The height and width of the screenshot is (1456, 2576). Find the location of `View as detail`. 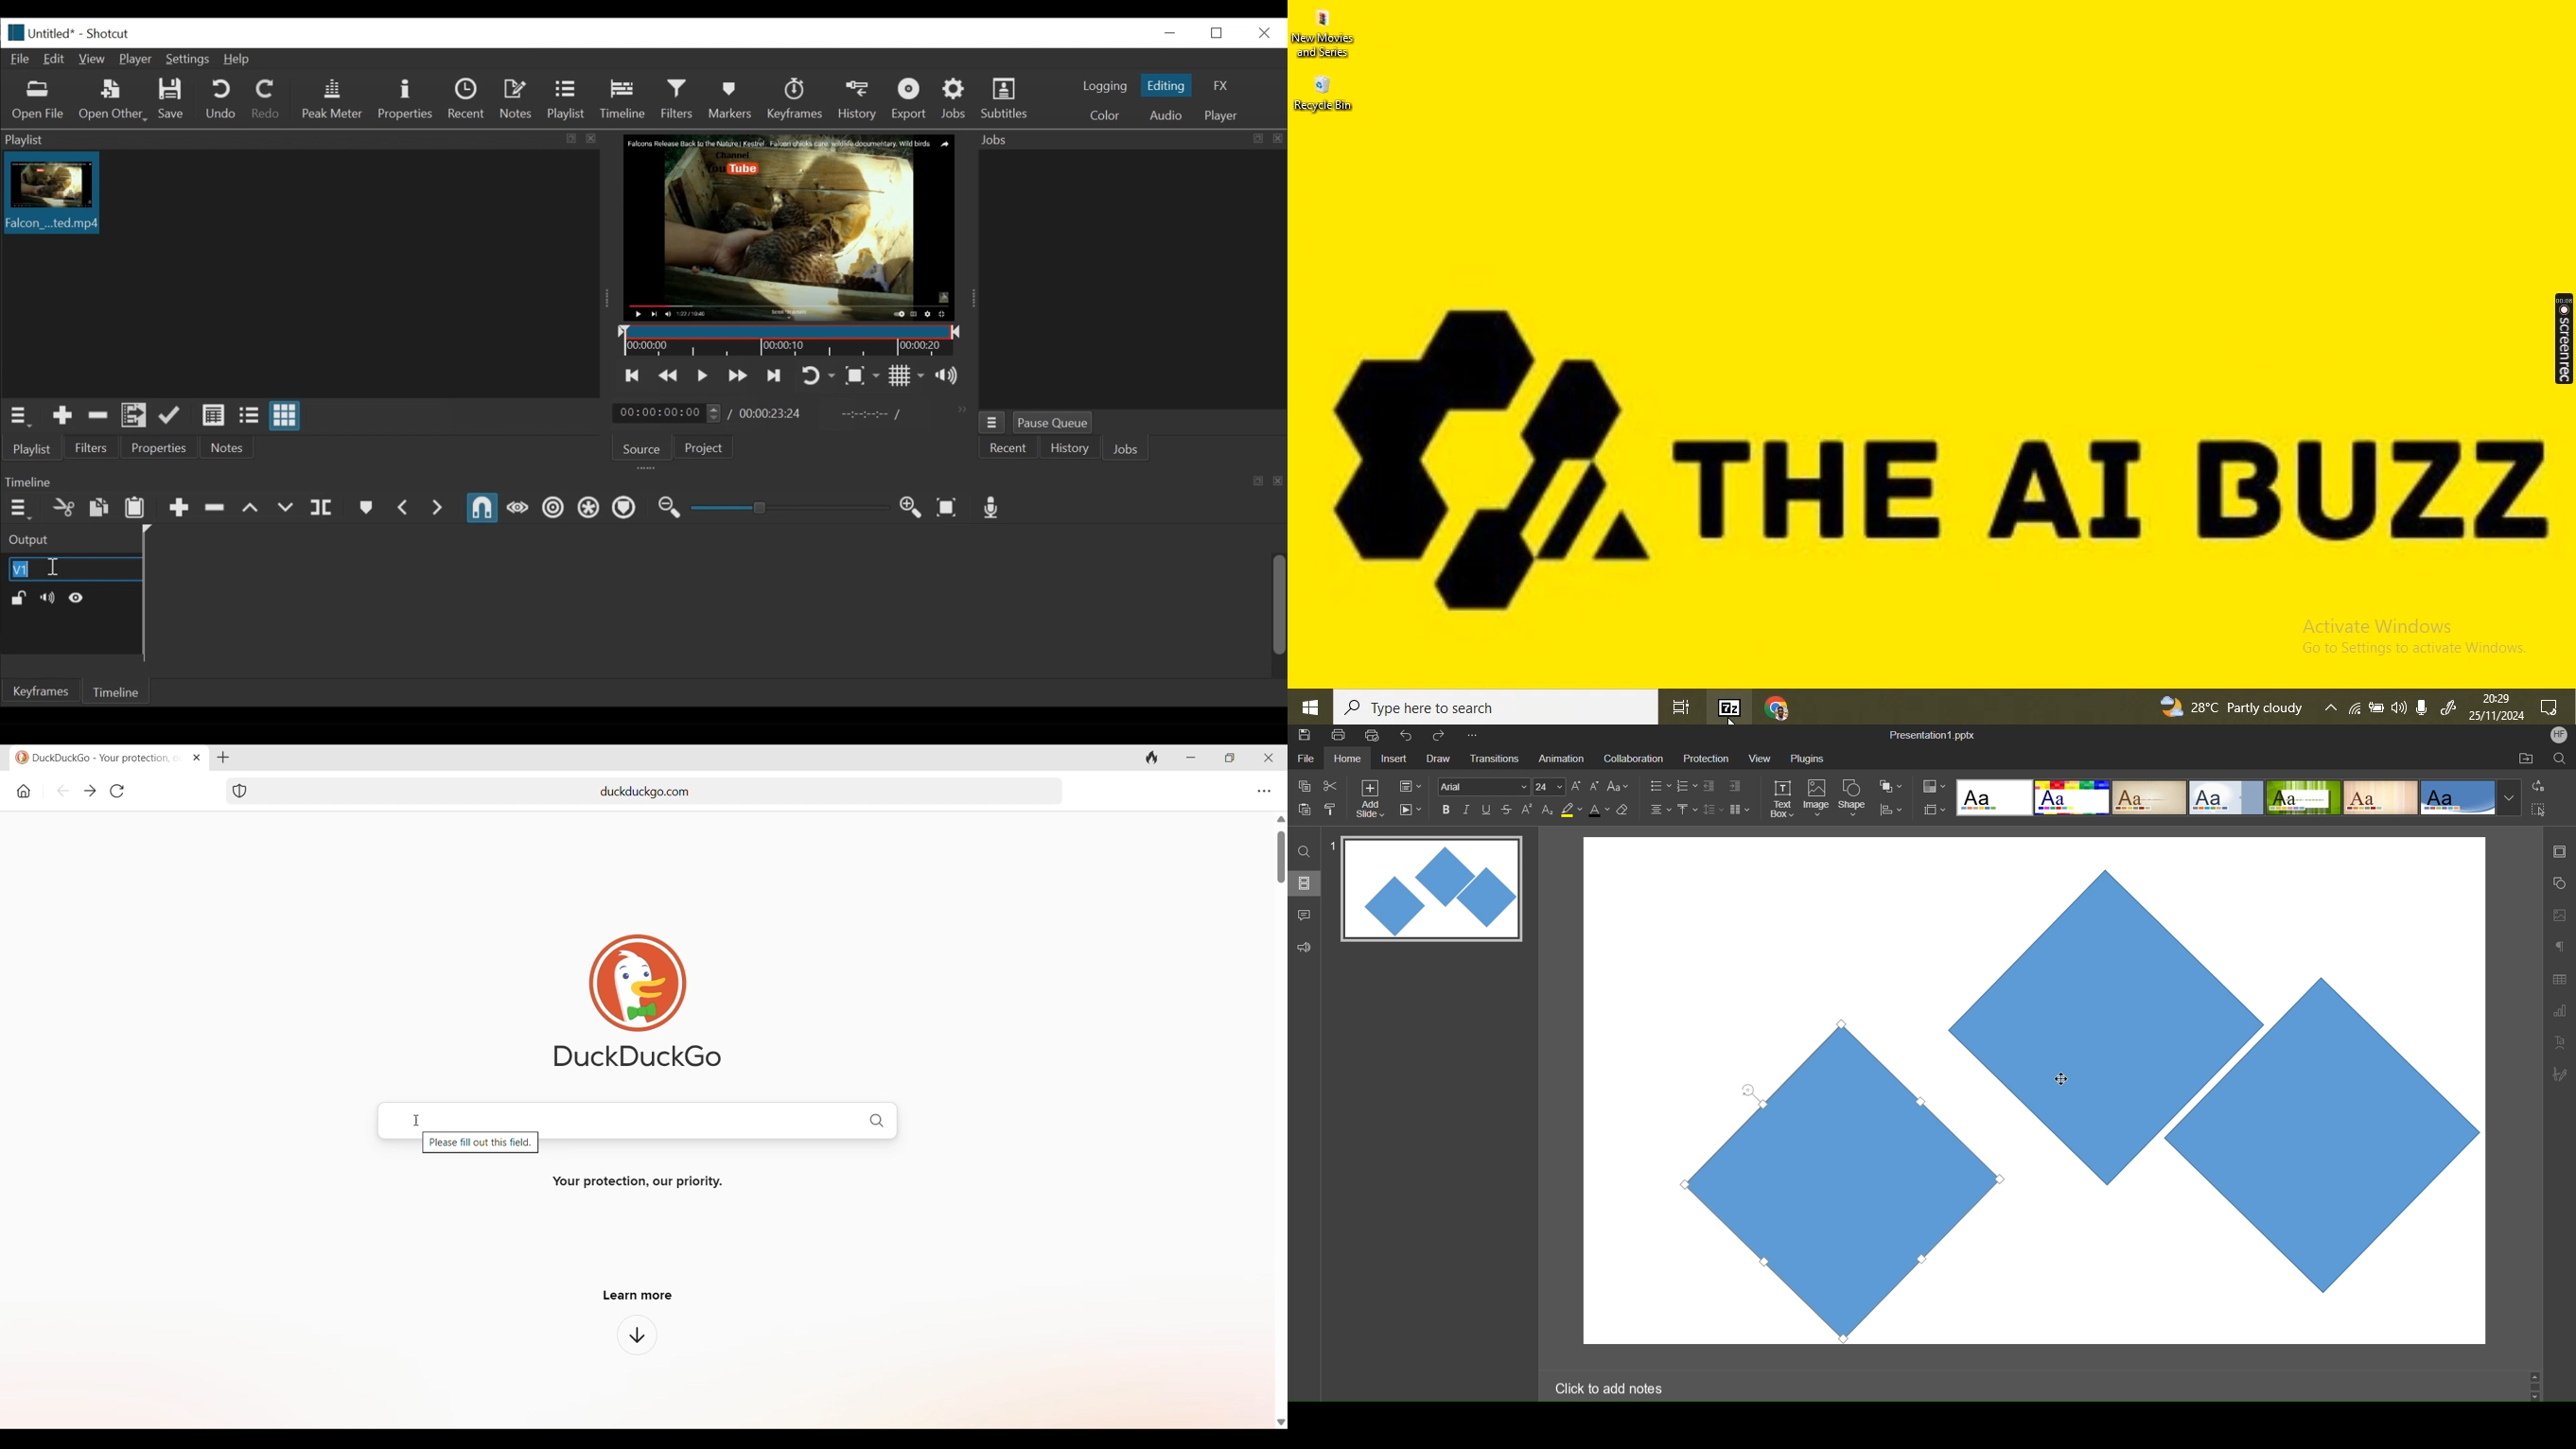

View as detail is located at coordinates (213, 417).